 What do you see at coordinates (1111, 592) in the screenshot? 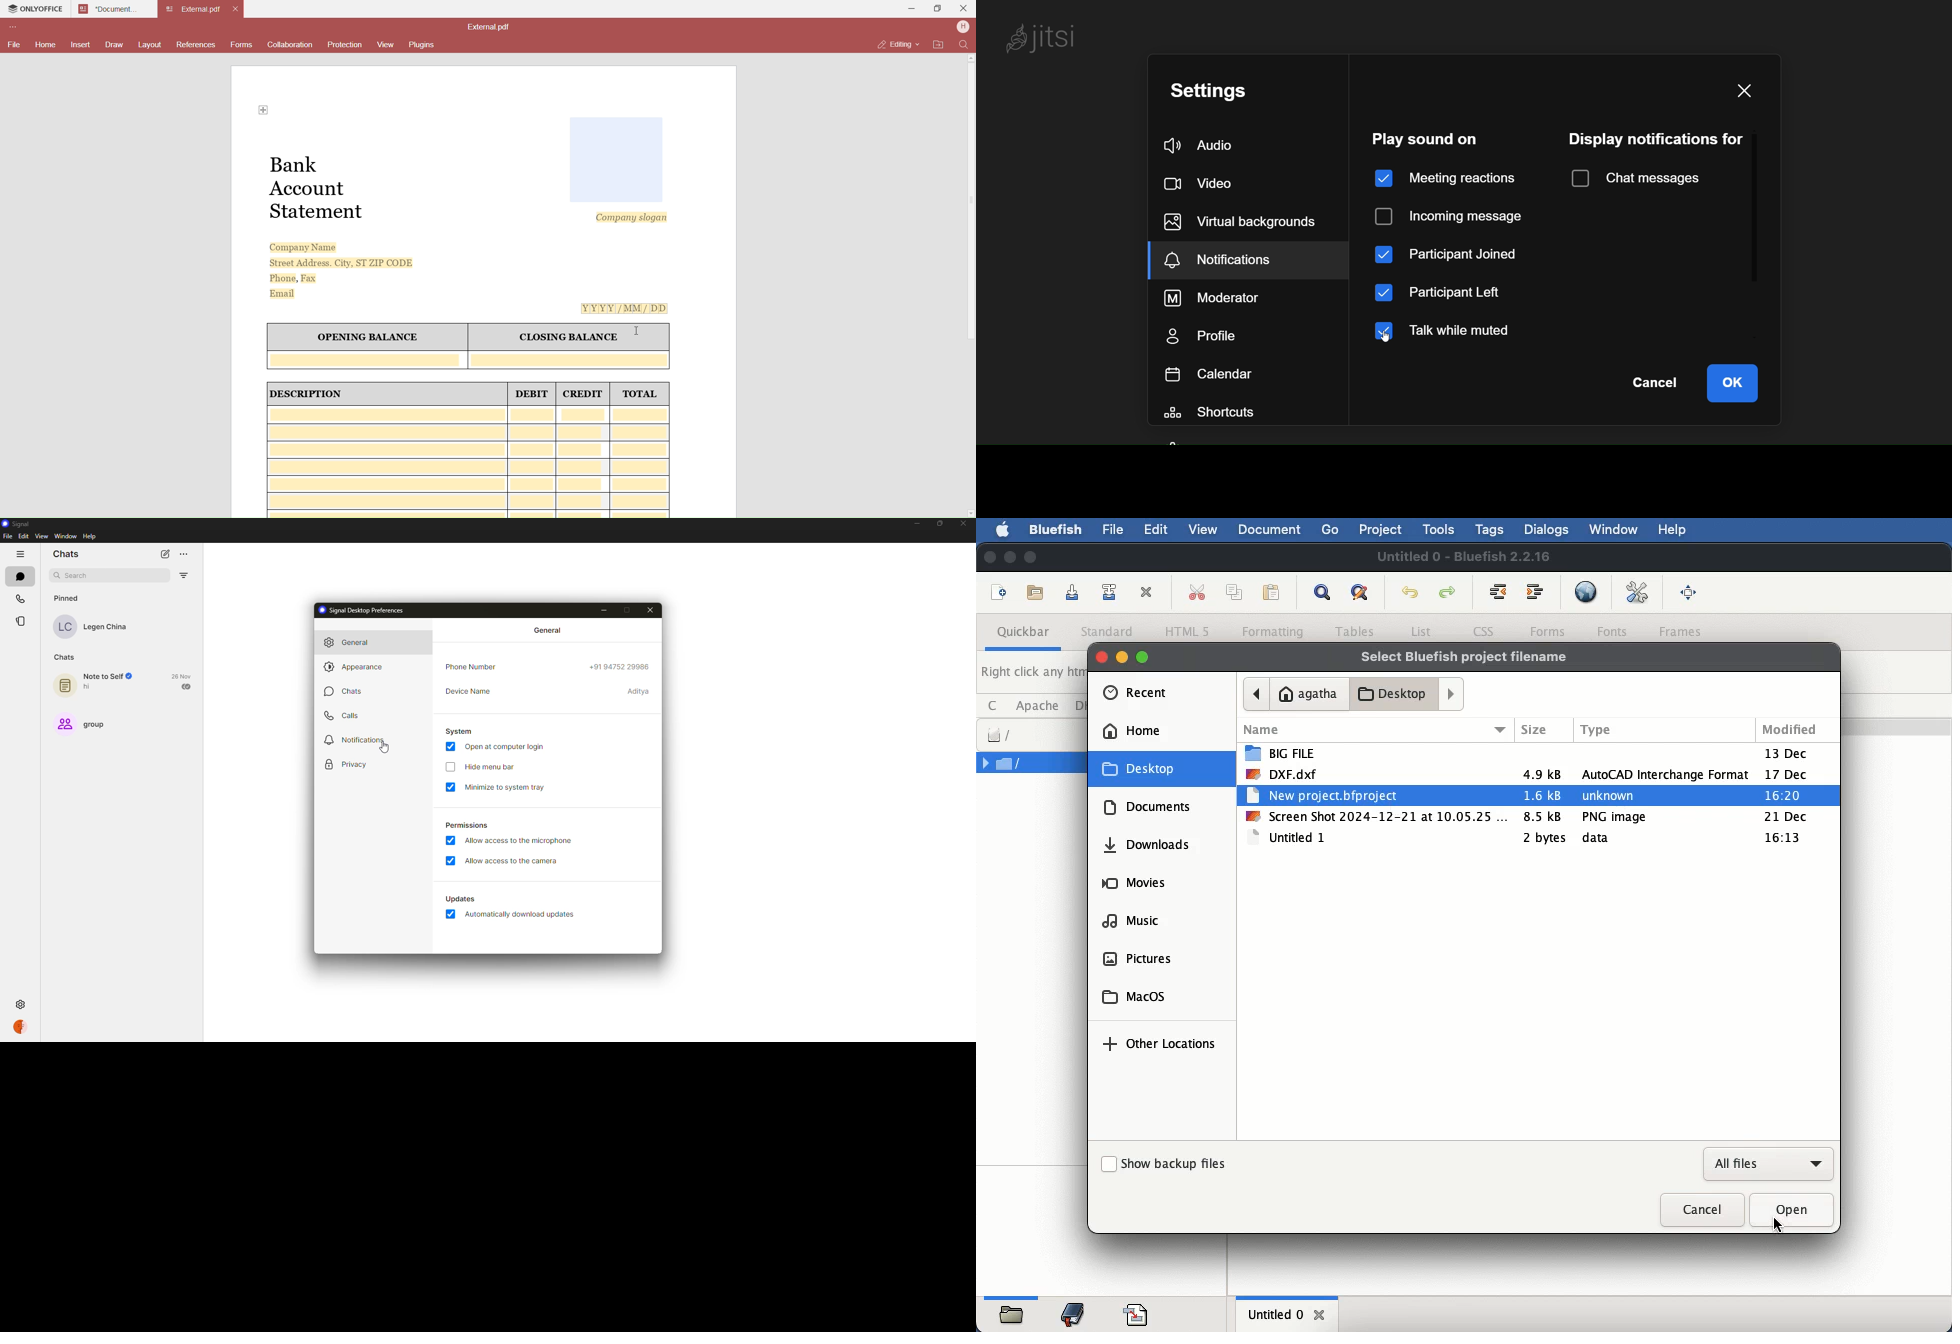
I see `save file as` at bounding box center [1111, 592].